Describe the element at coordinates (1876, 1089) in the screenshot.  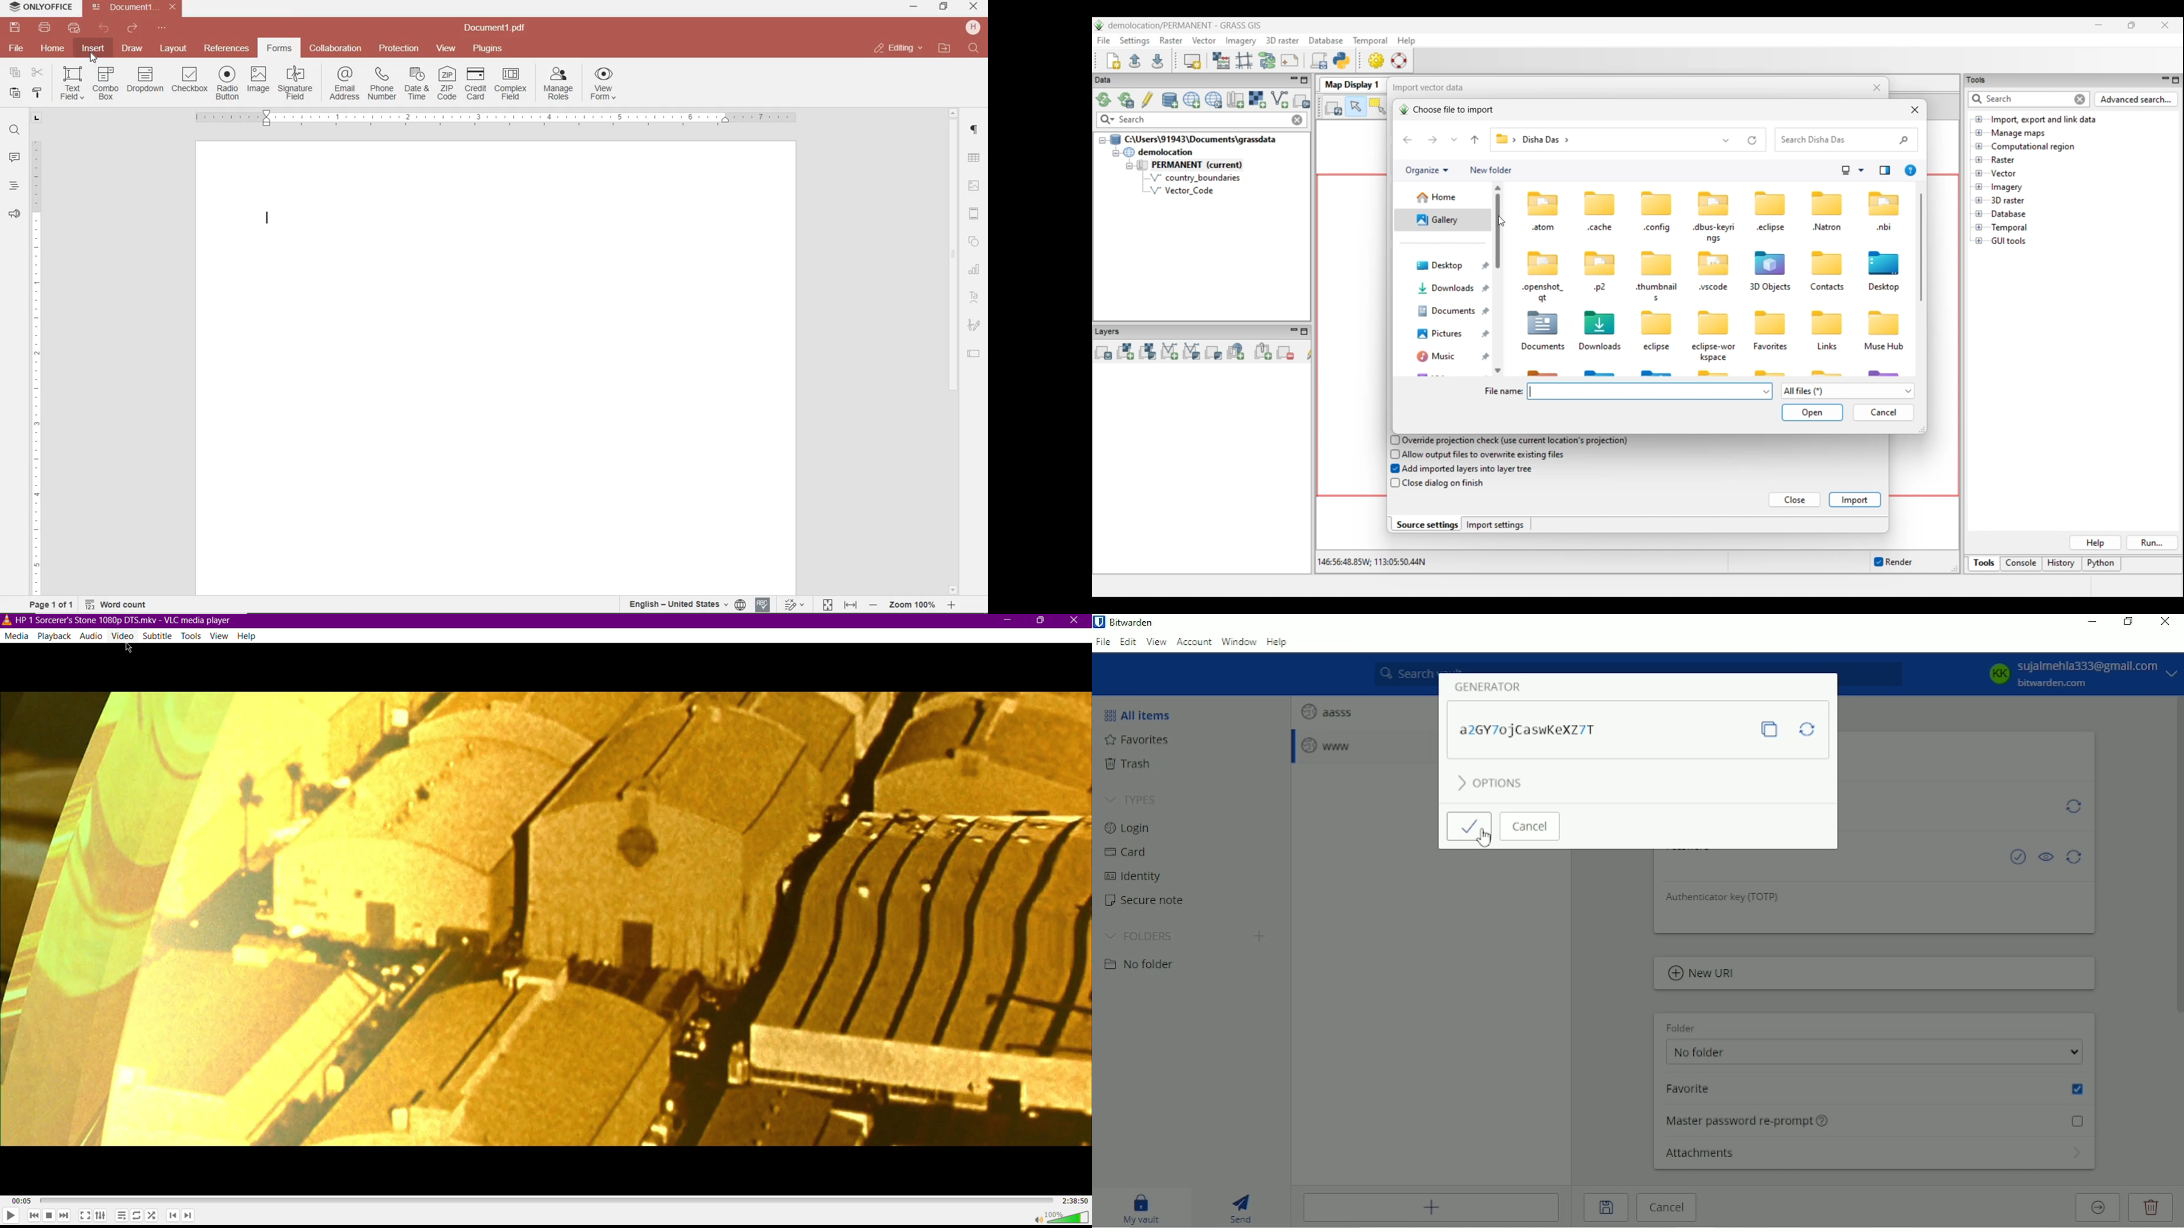
I see `Favorite` at that location.